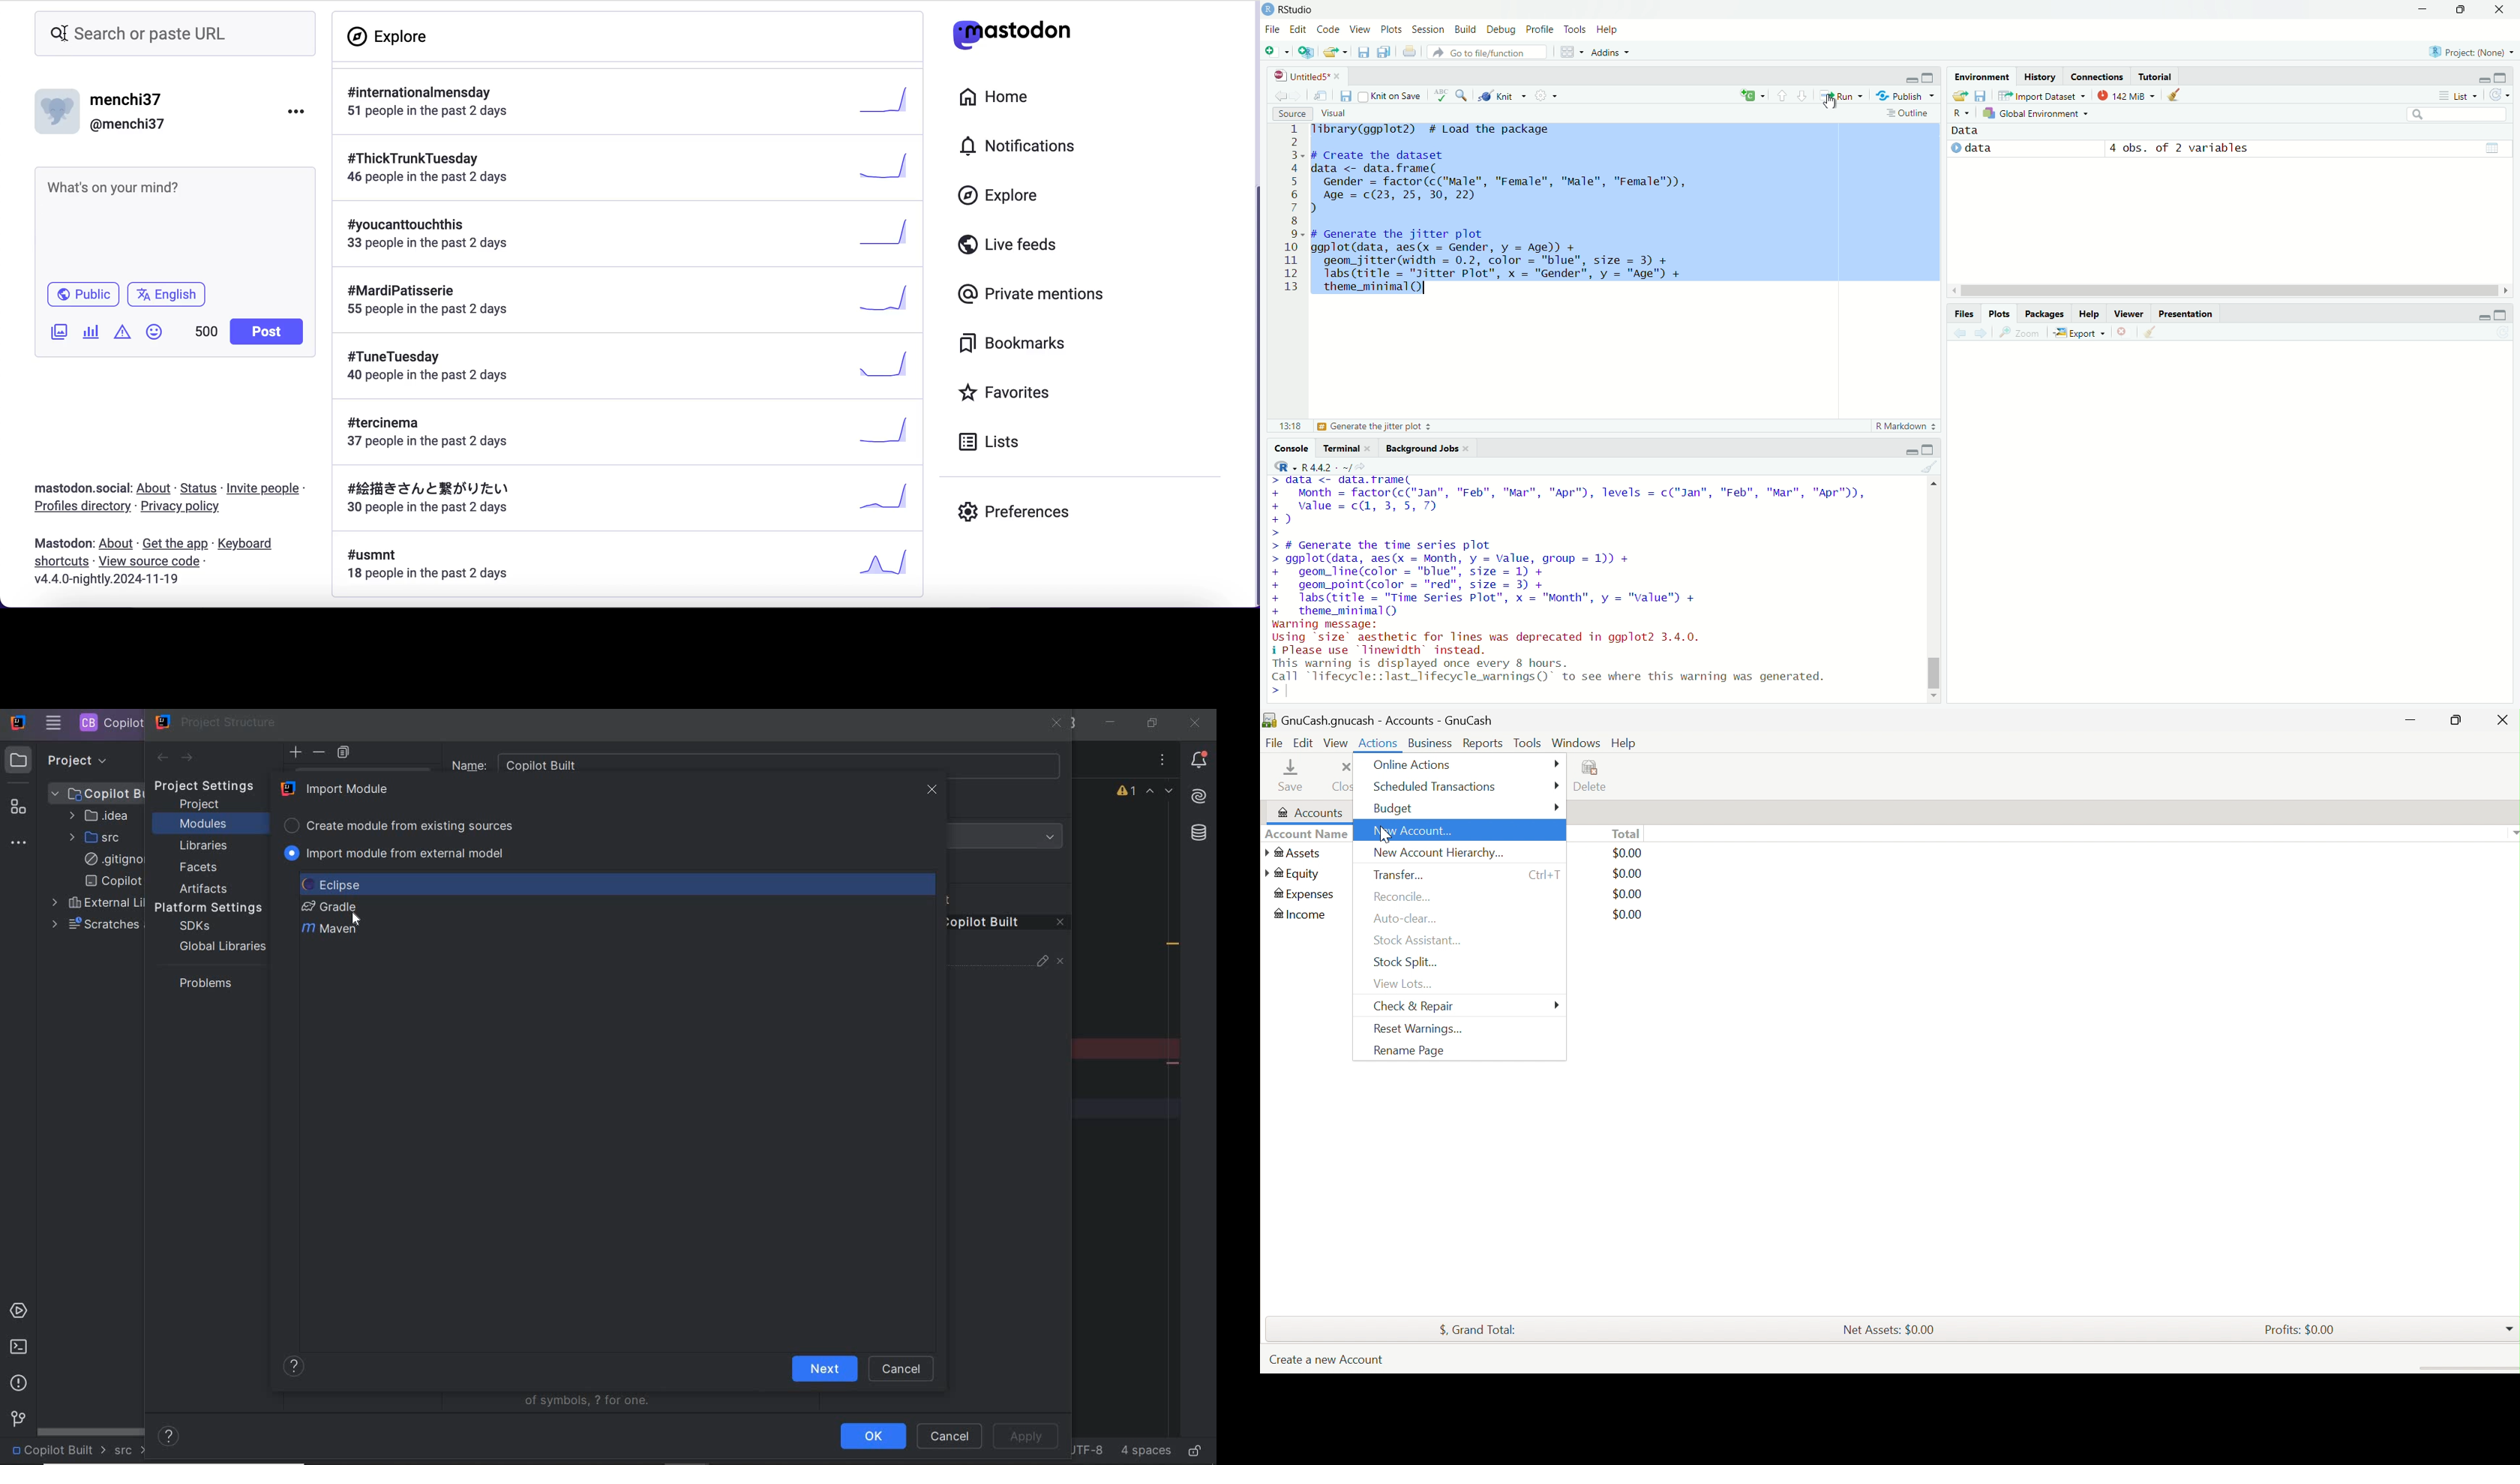  What do you see at coordinates (1301, 9) in the screenshot?
I see `RStudio` at bounding box center [1301, 9].